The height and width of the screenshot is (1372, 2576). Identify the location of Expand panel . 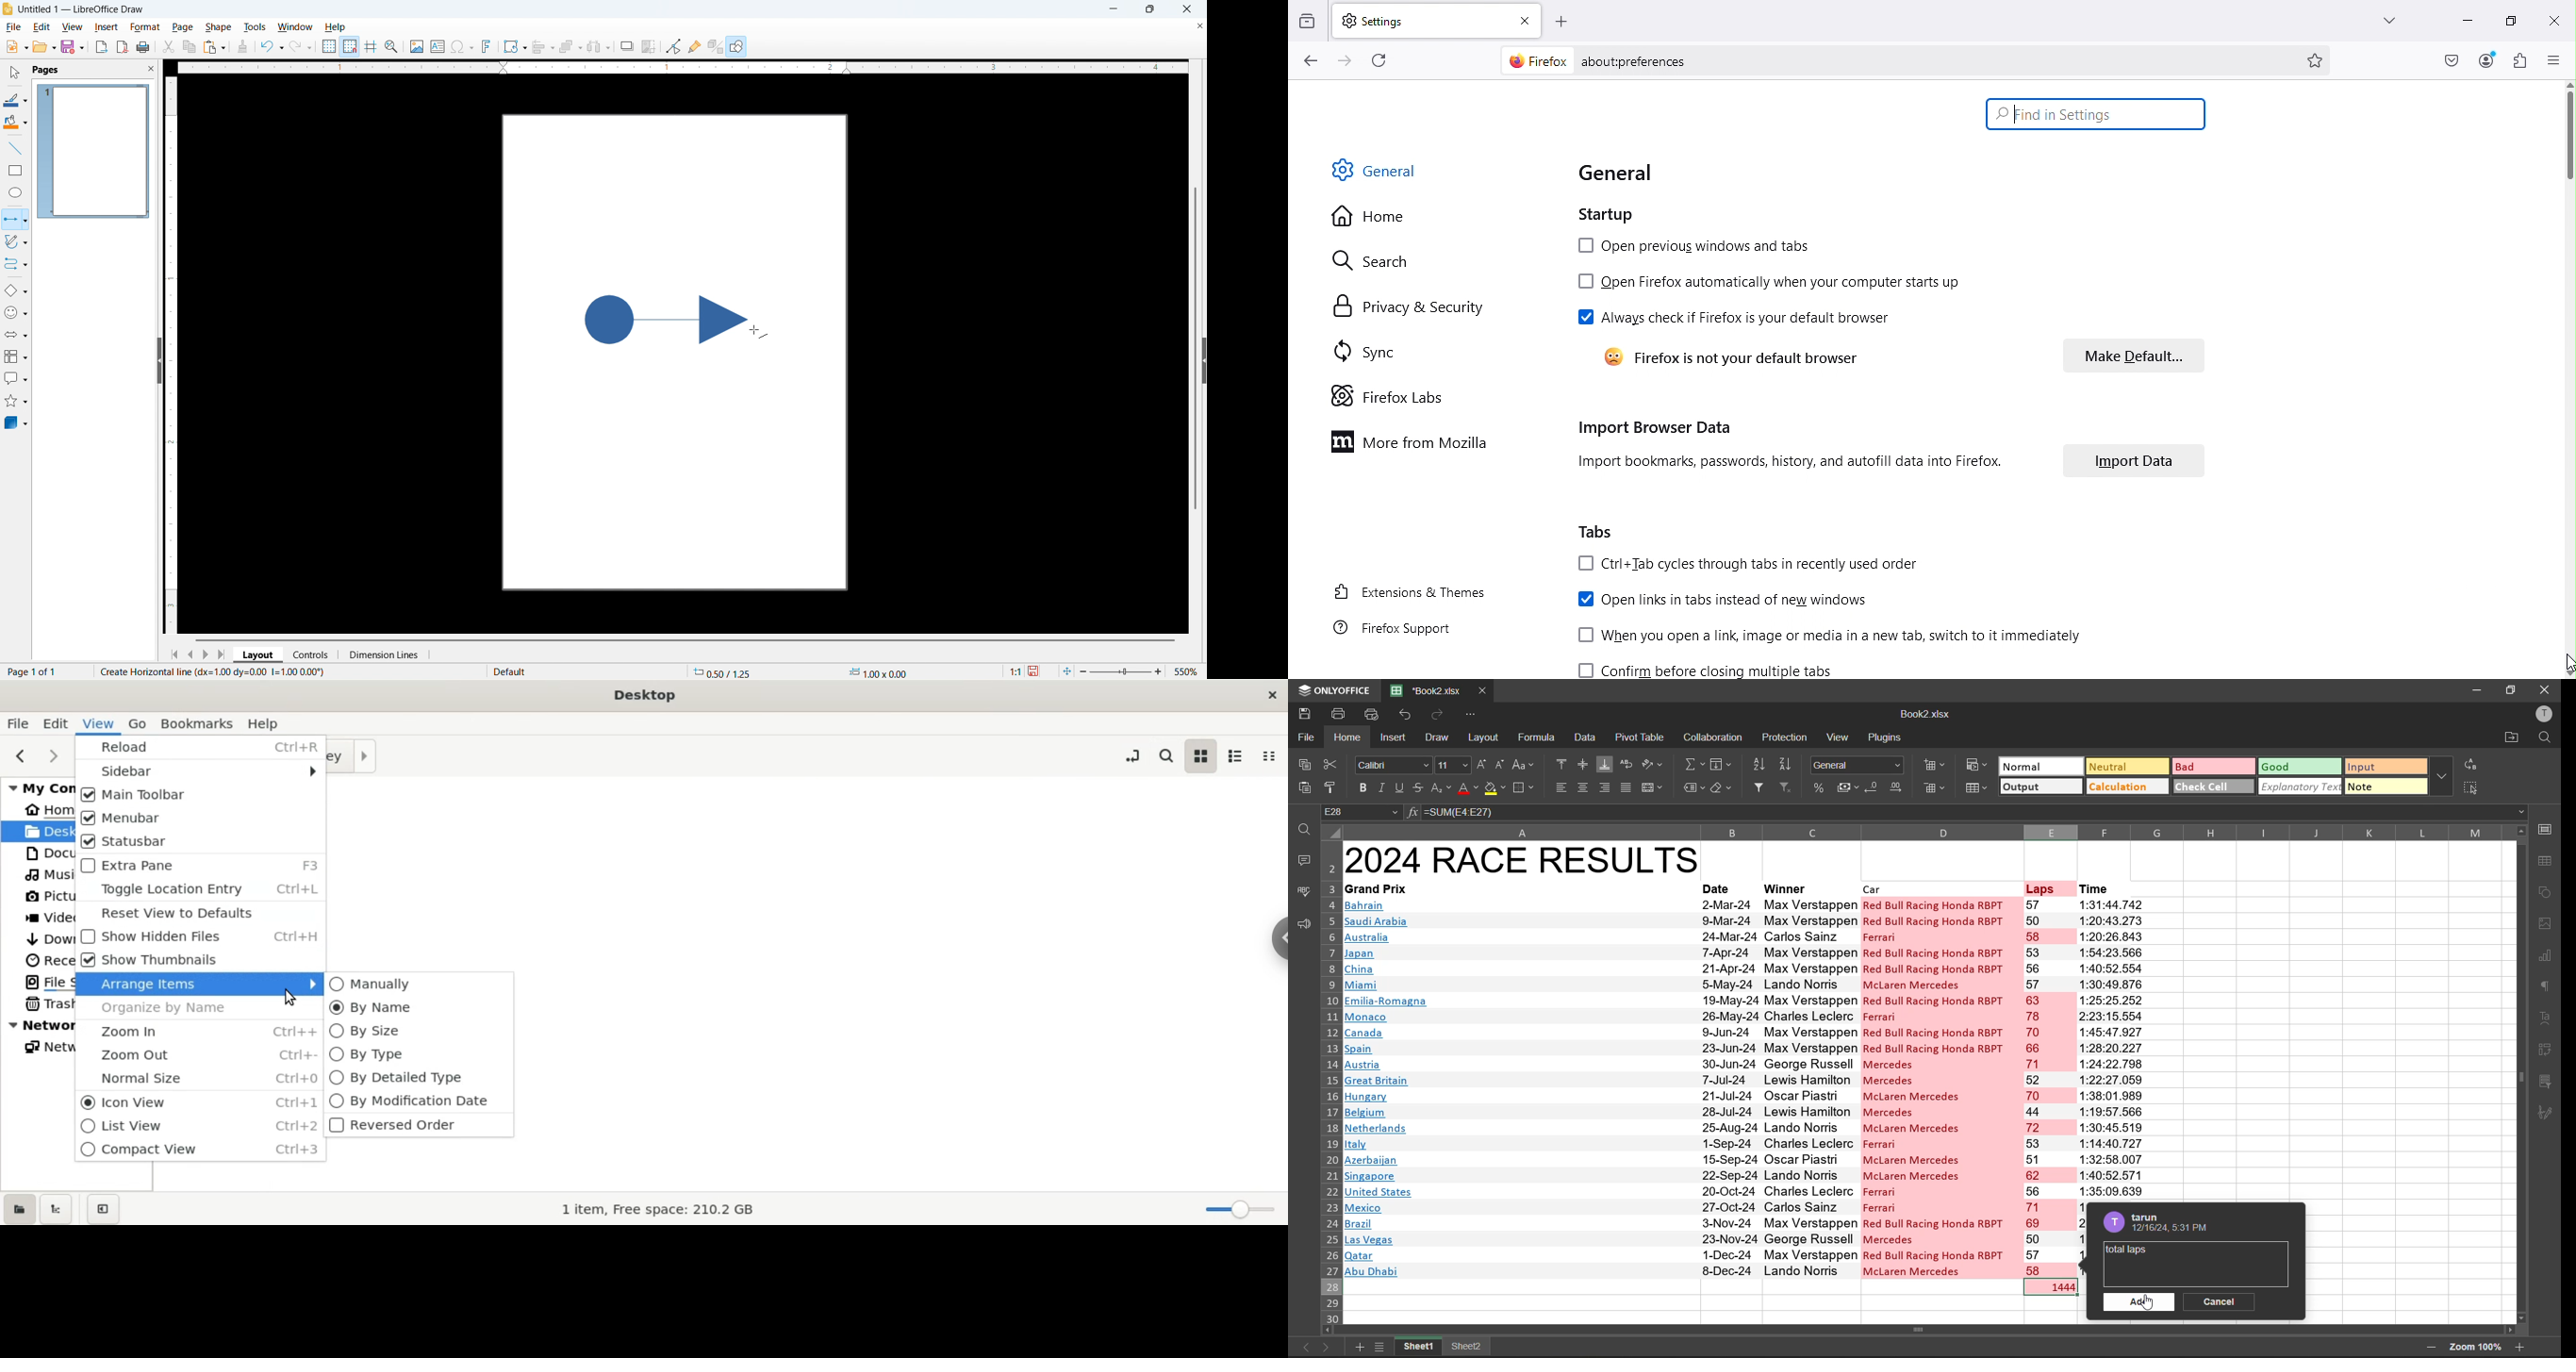
(1203, 360).